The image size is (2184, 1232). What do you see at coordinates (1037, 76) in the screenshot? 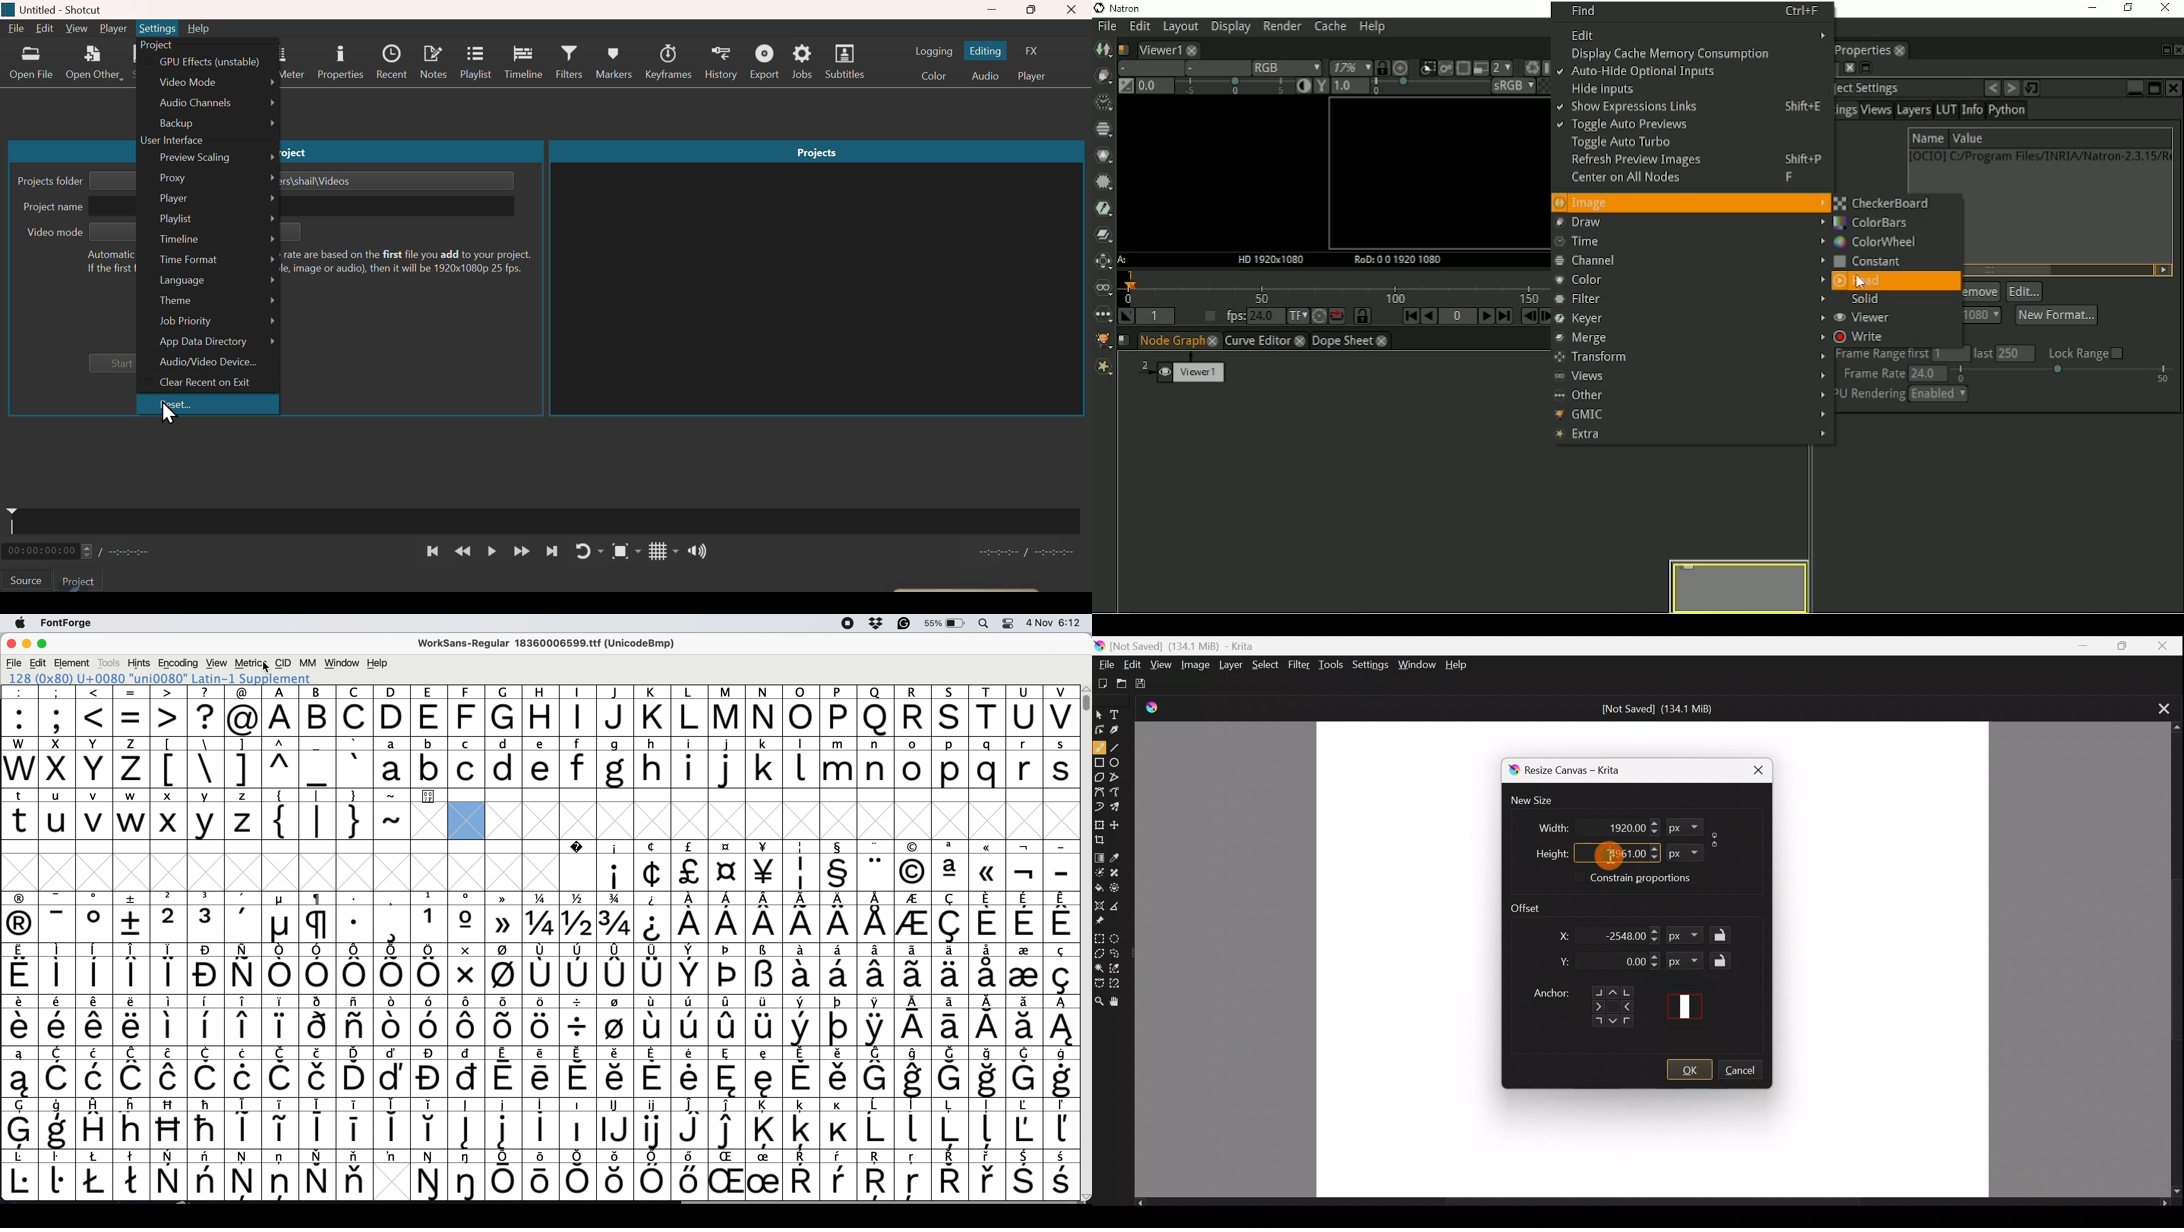
I see `Player` at bounding box center [1037, 76].